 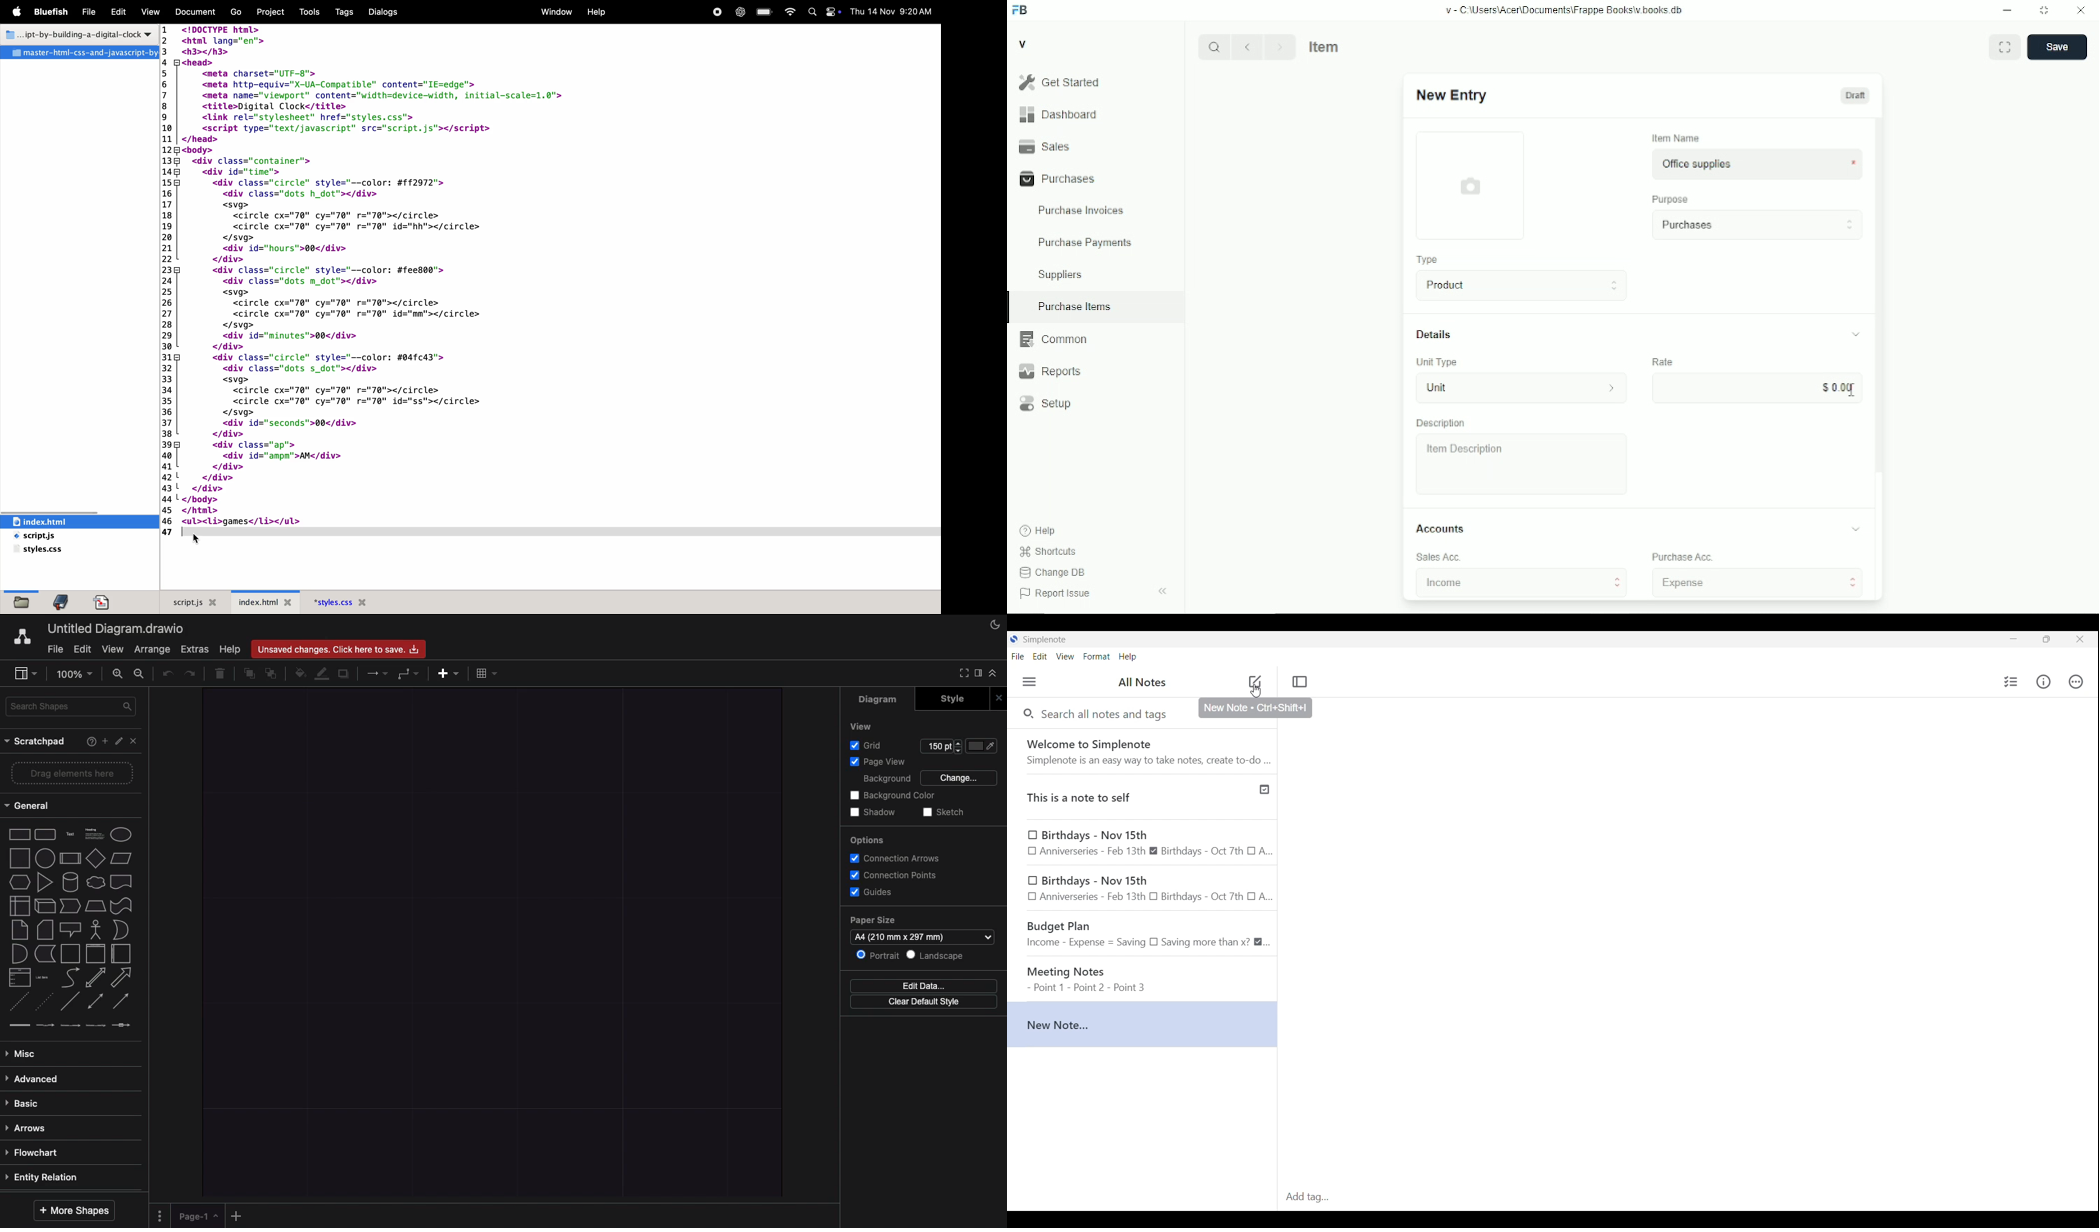 What do you see at coordinates (1084, 243) in the screenshot?
I see `purchase payments` at bounding box center [1084, 243].